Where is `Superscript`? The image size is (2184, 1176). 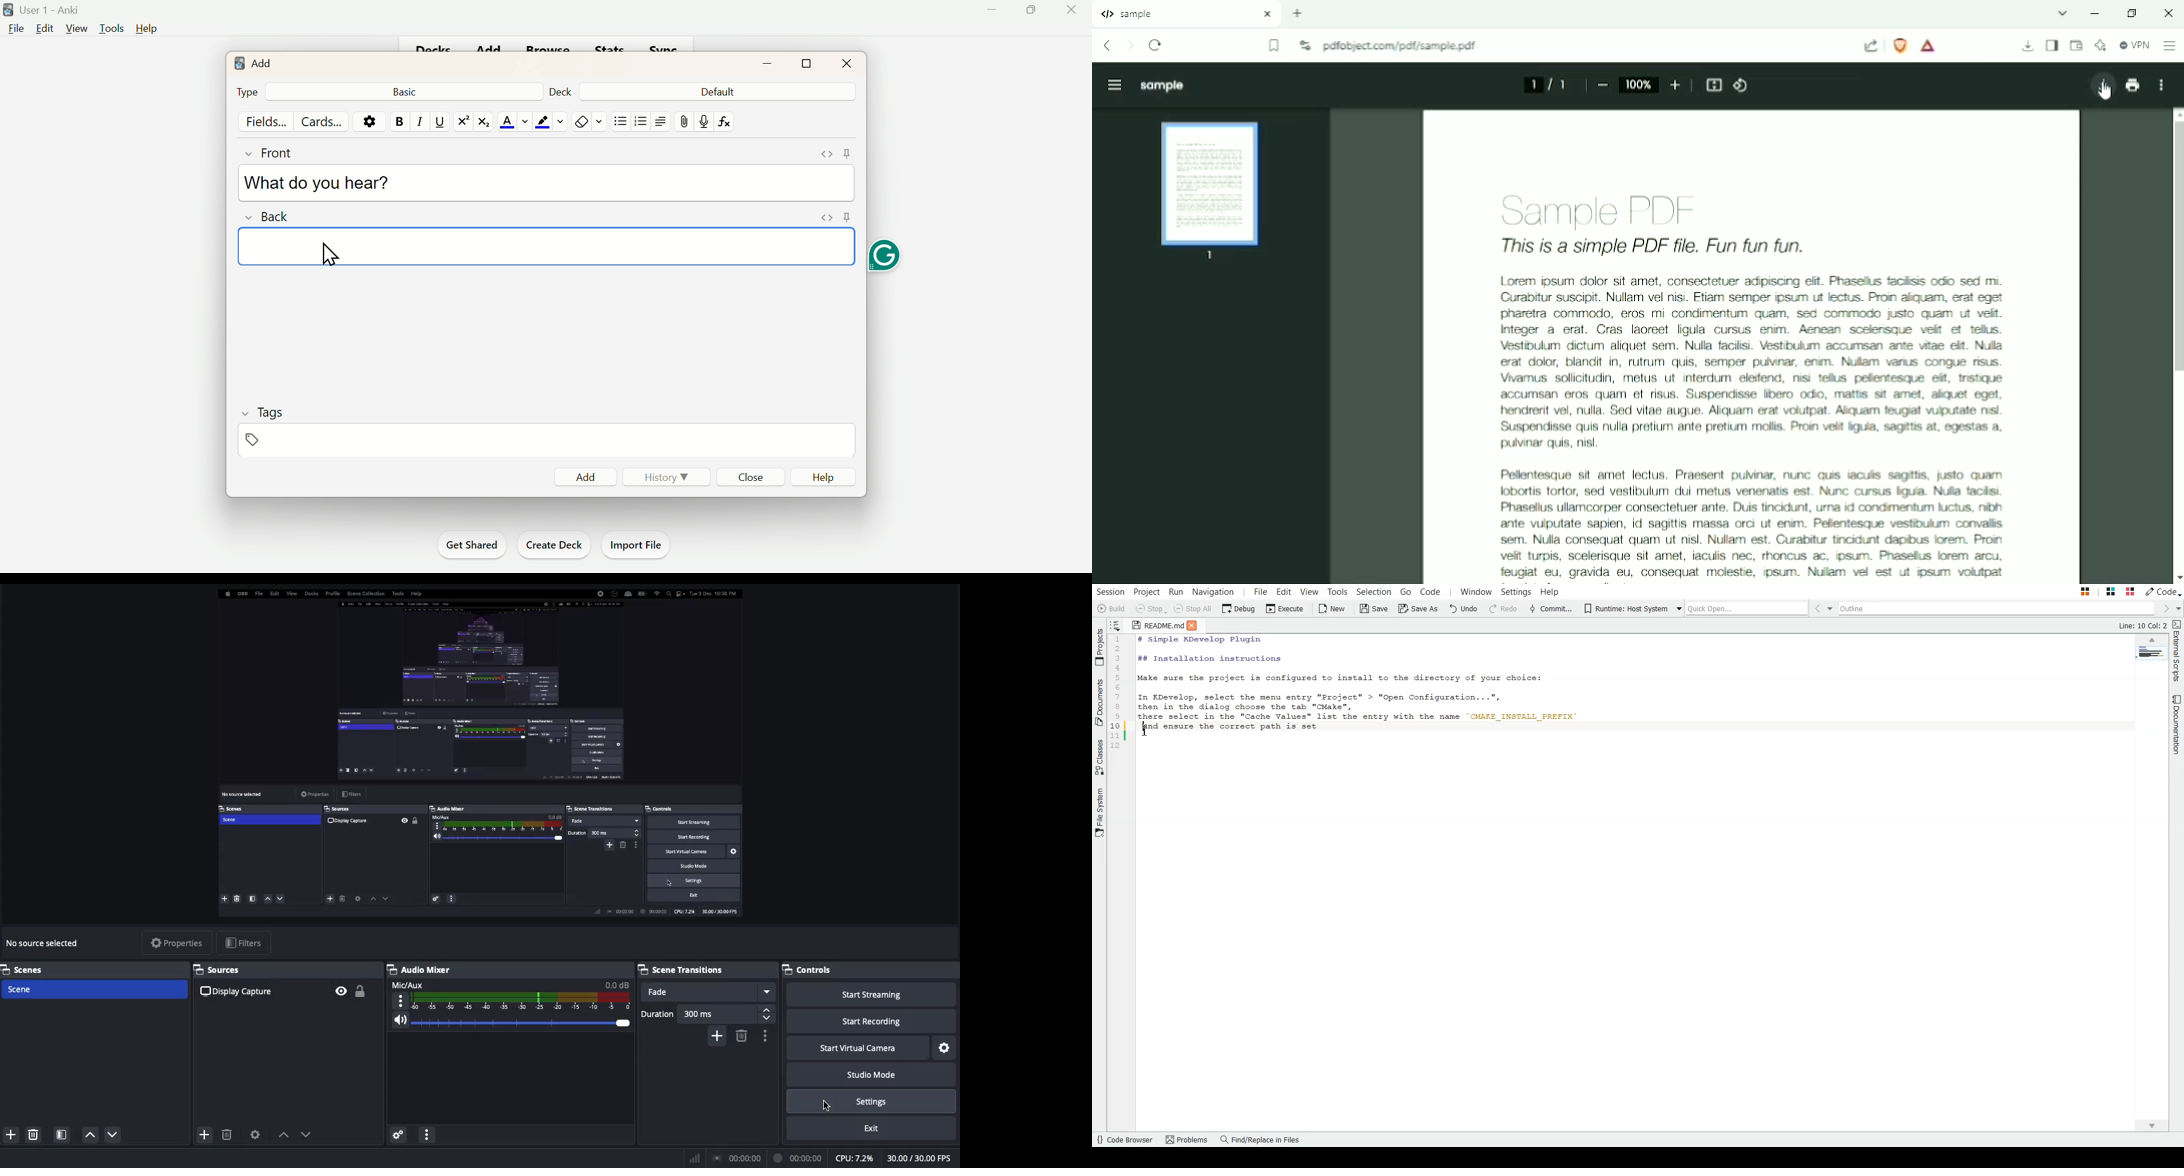
Superscript is located at coordinates (461, 122).